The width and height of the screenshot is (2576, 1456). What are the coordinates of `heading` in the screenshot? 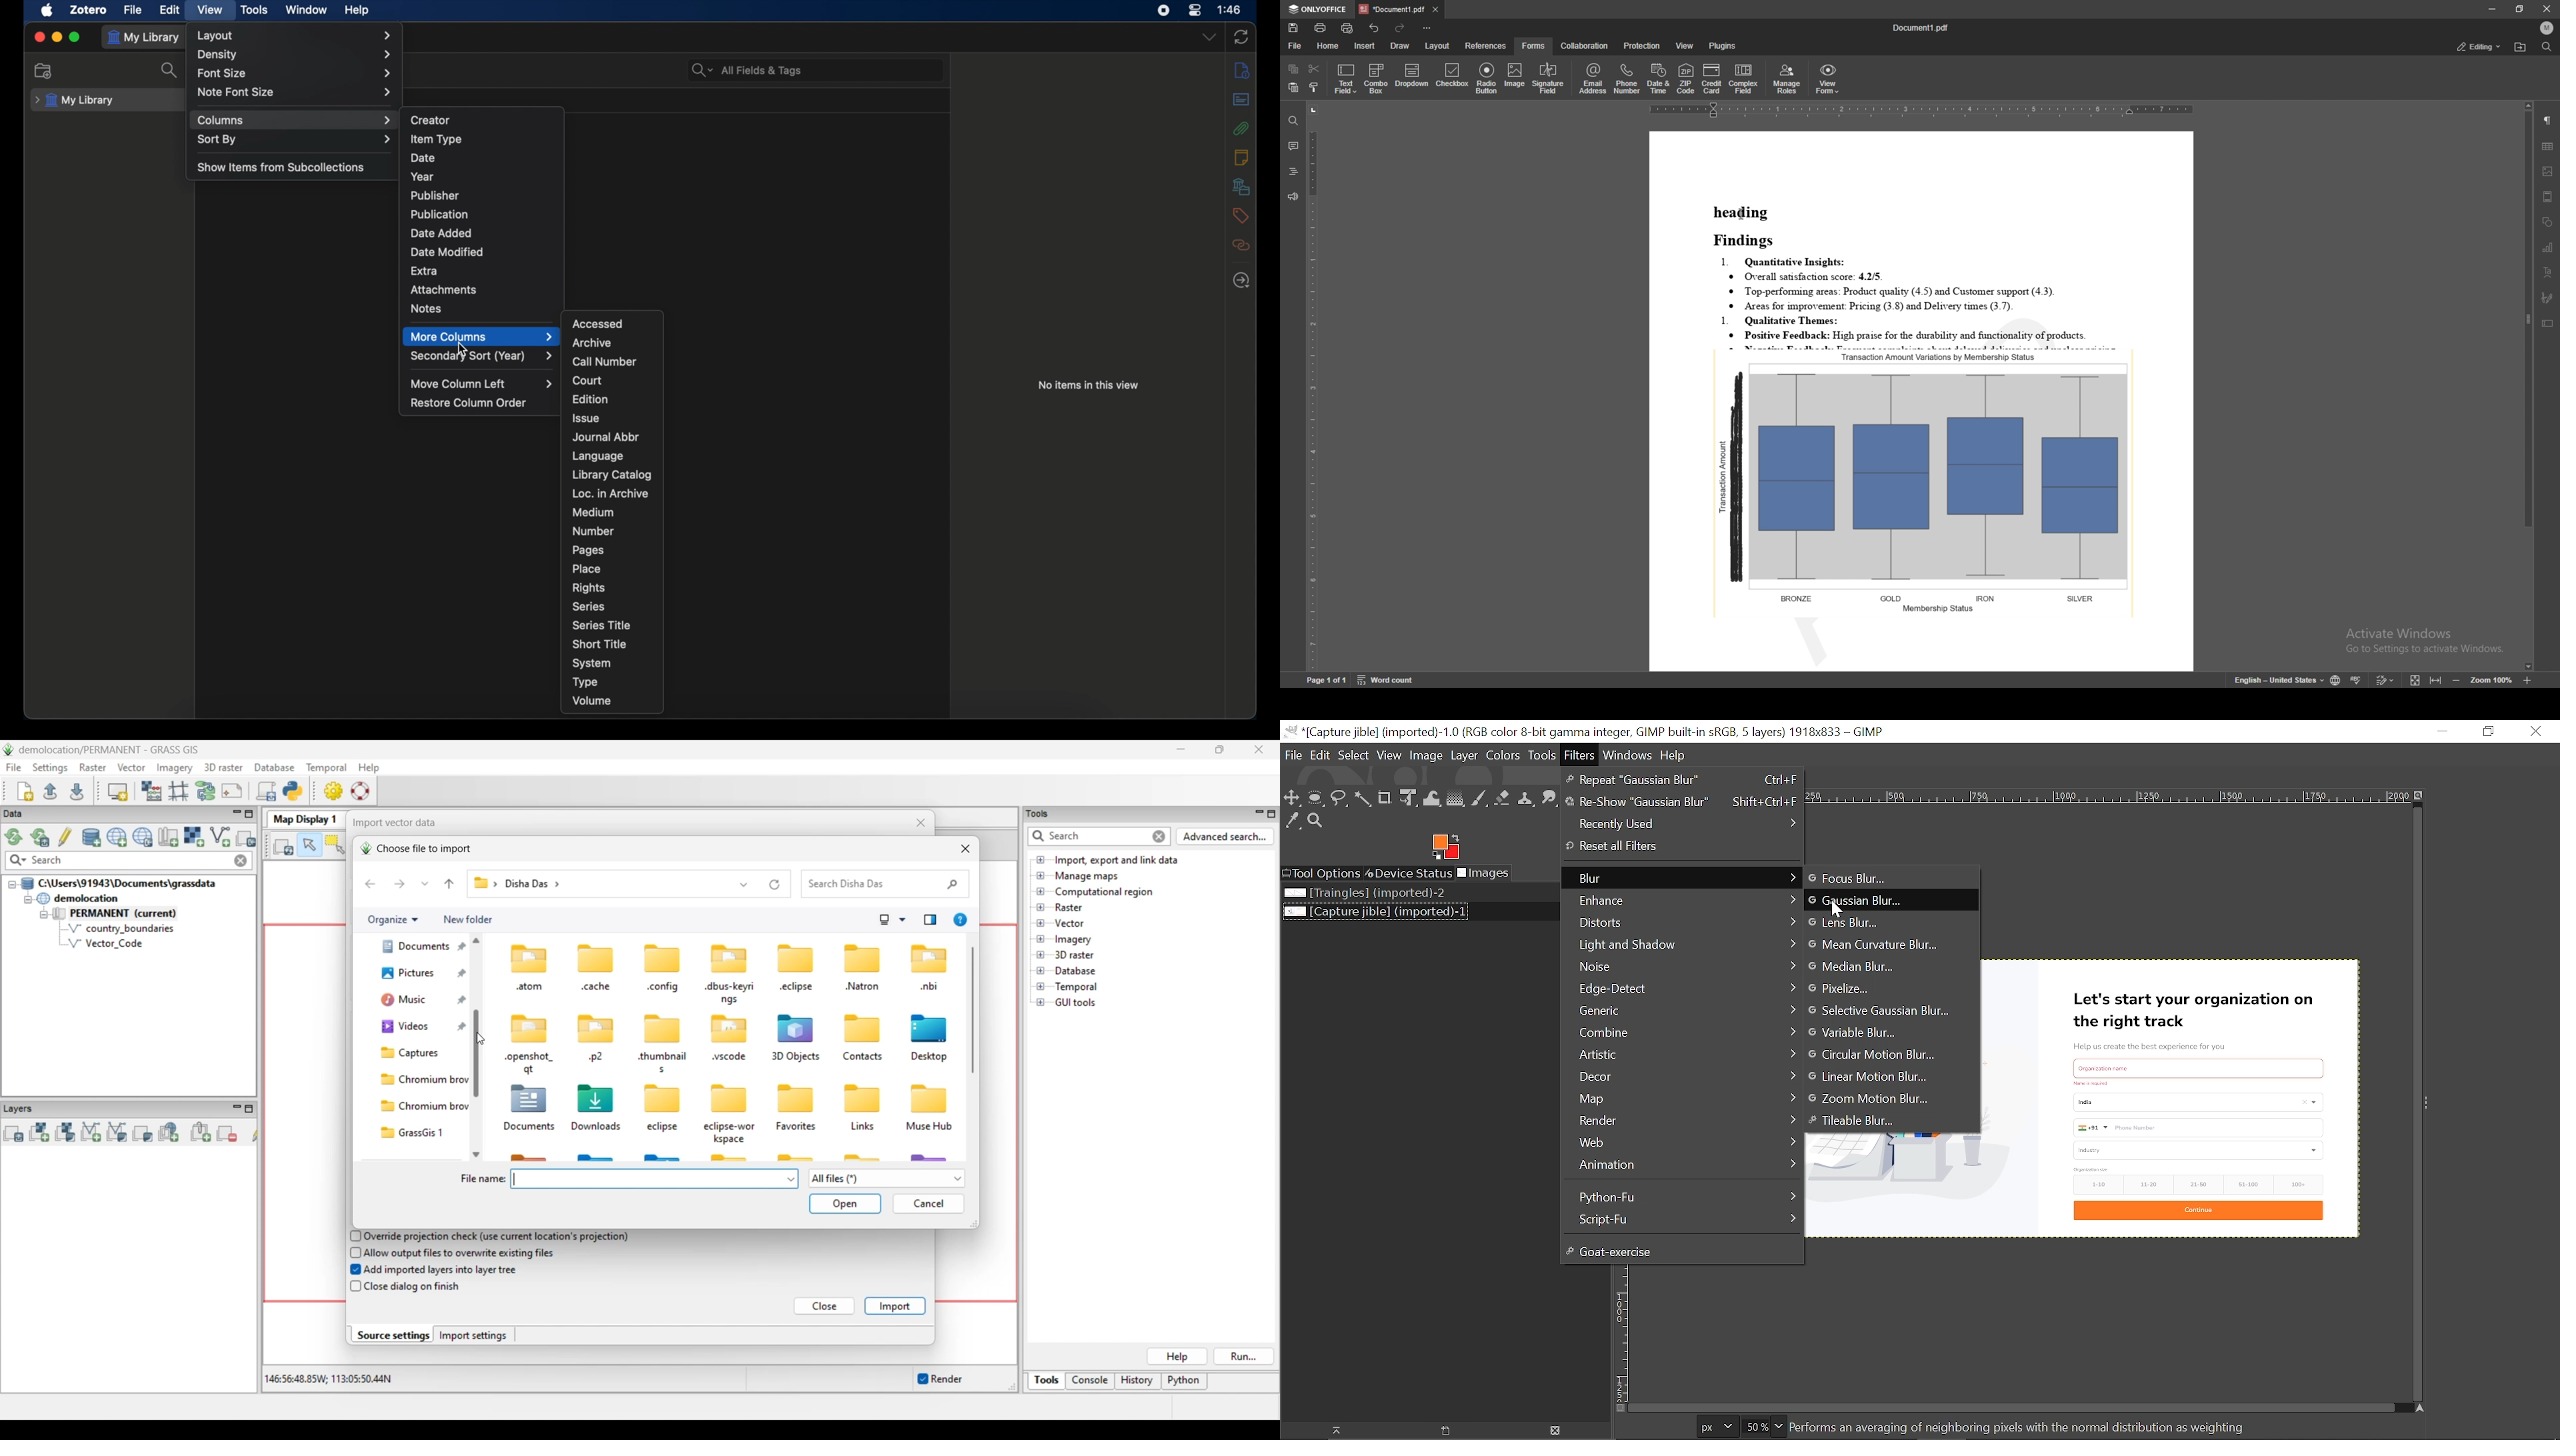 It's located at (1742, 212).